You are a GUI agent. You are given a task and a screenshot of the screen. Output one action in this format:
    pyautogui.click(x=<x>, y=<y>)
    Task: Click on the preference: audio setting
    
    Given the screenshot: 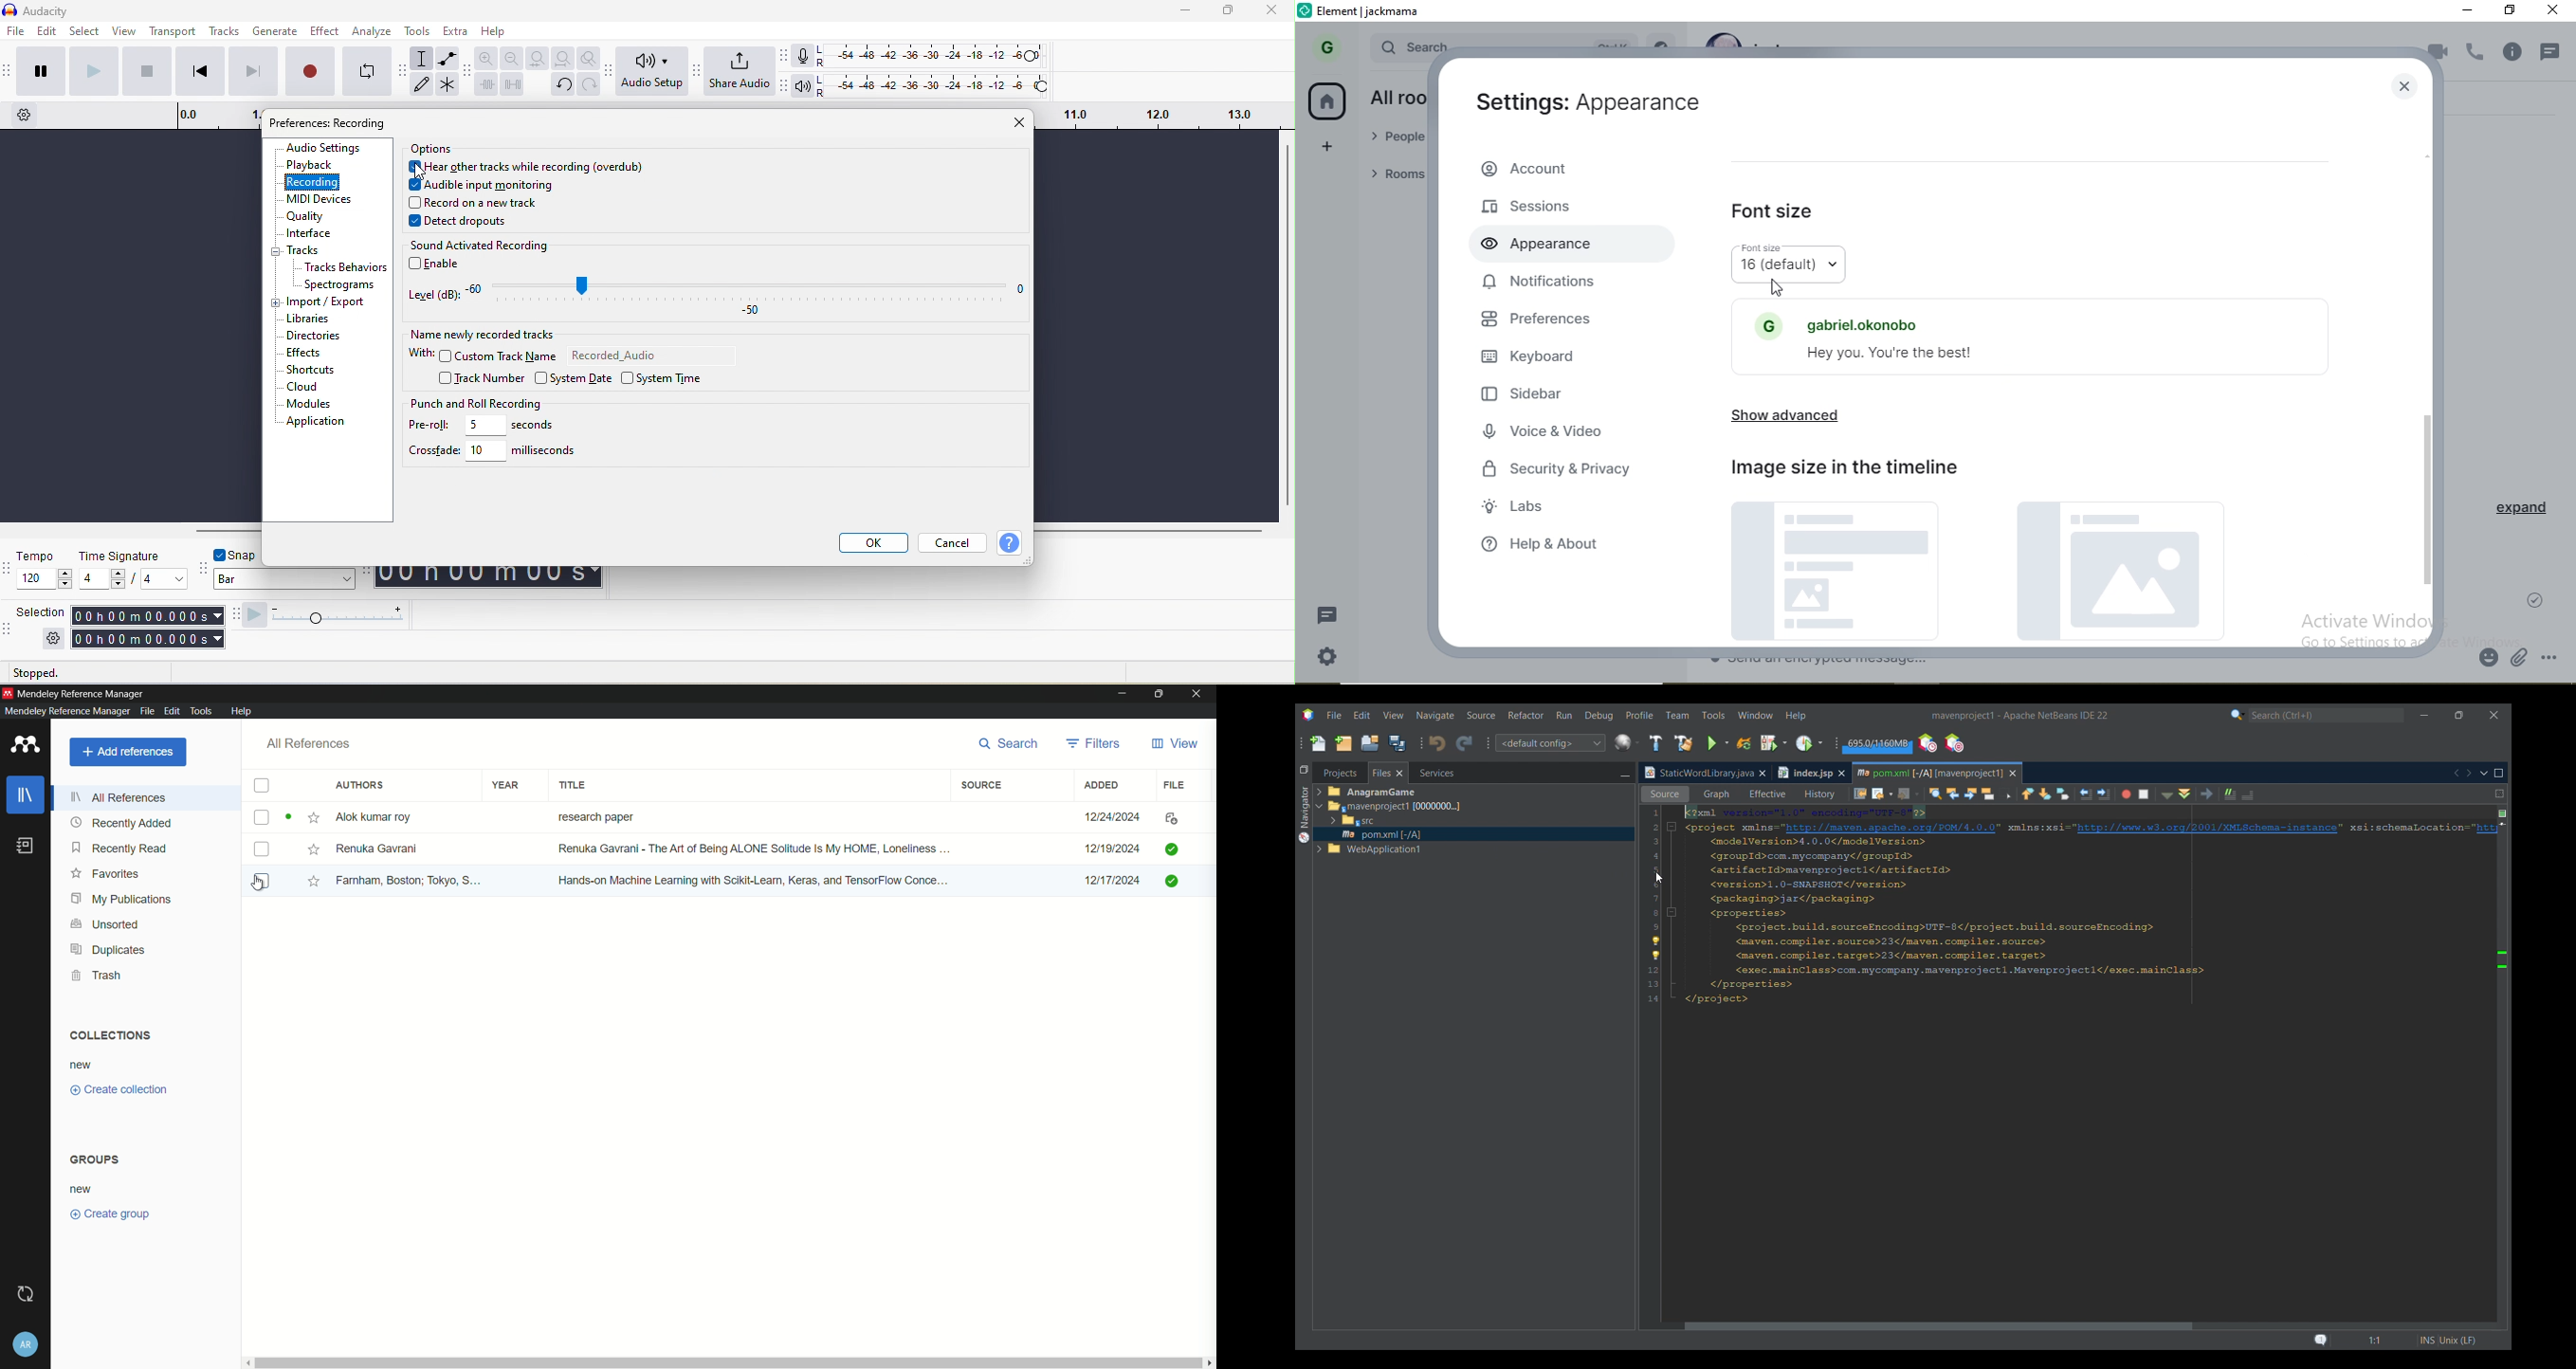 What is the action you would take?
    pyautogui.click(x=343, y=123)
    